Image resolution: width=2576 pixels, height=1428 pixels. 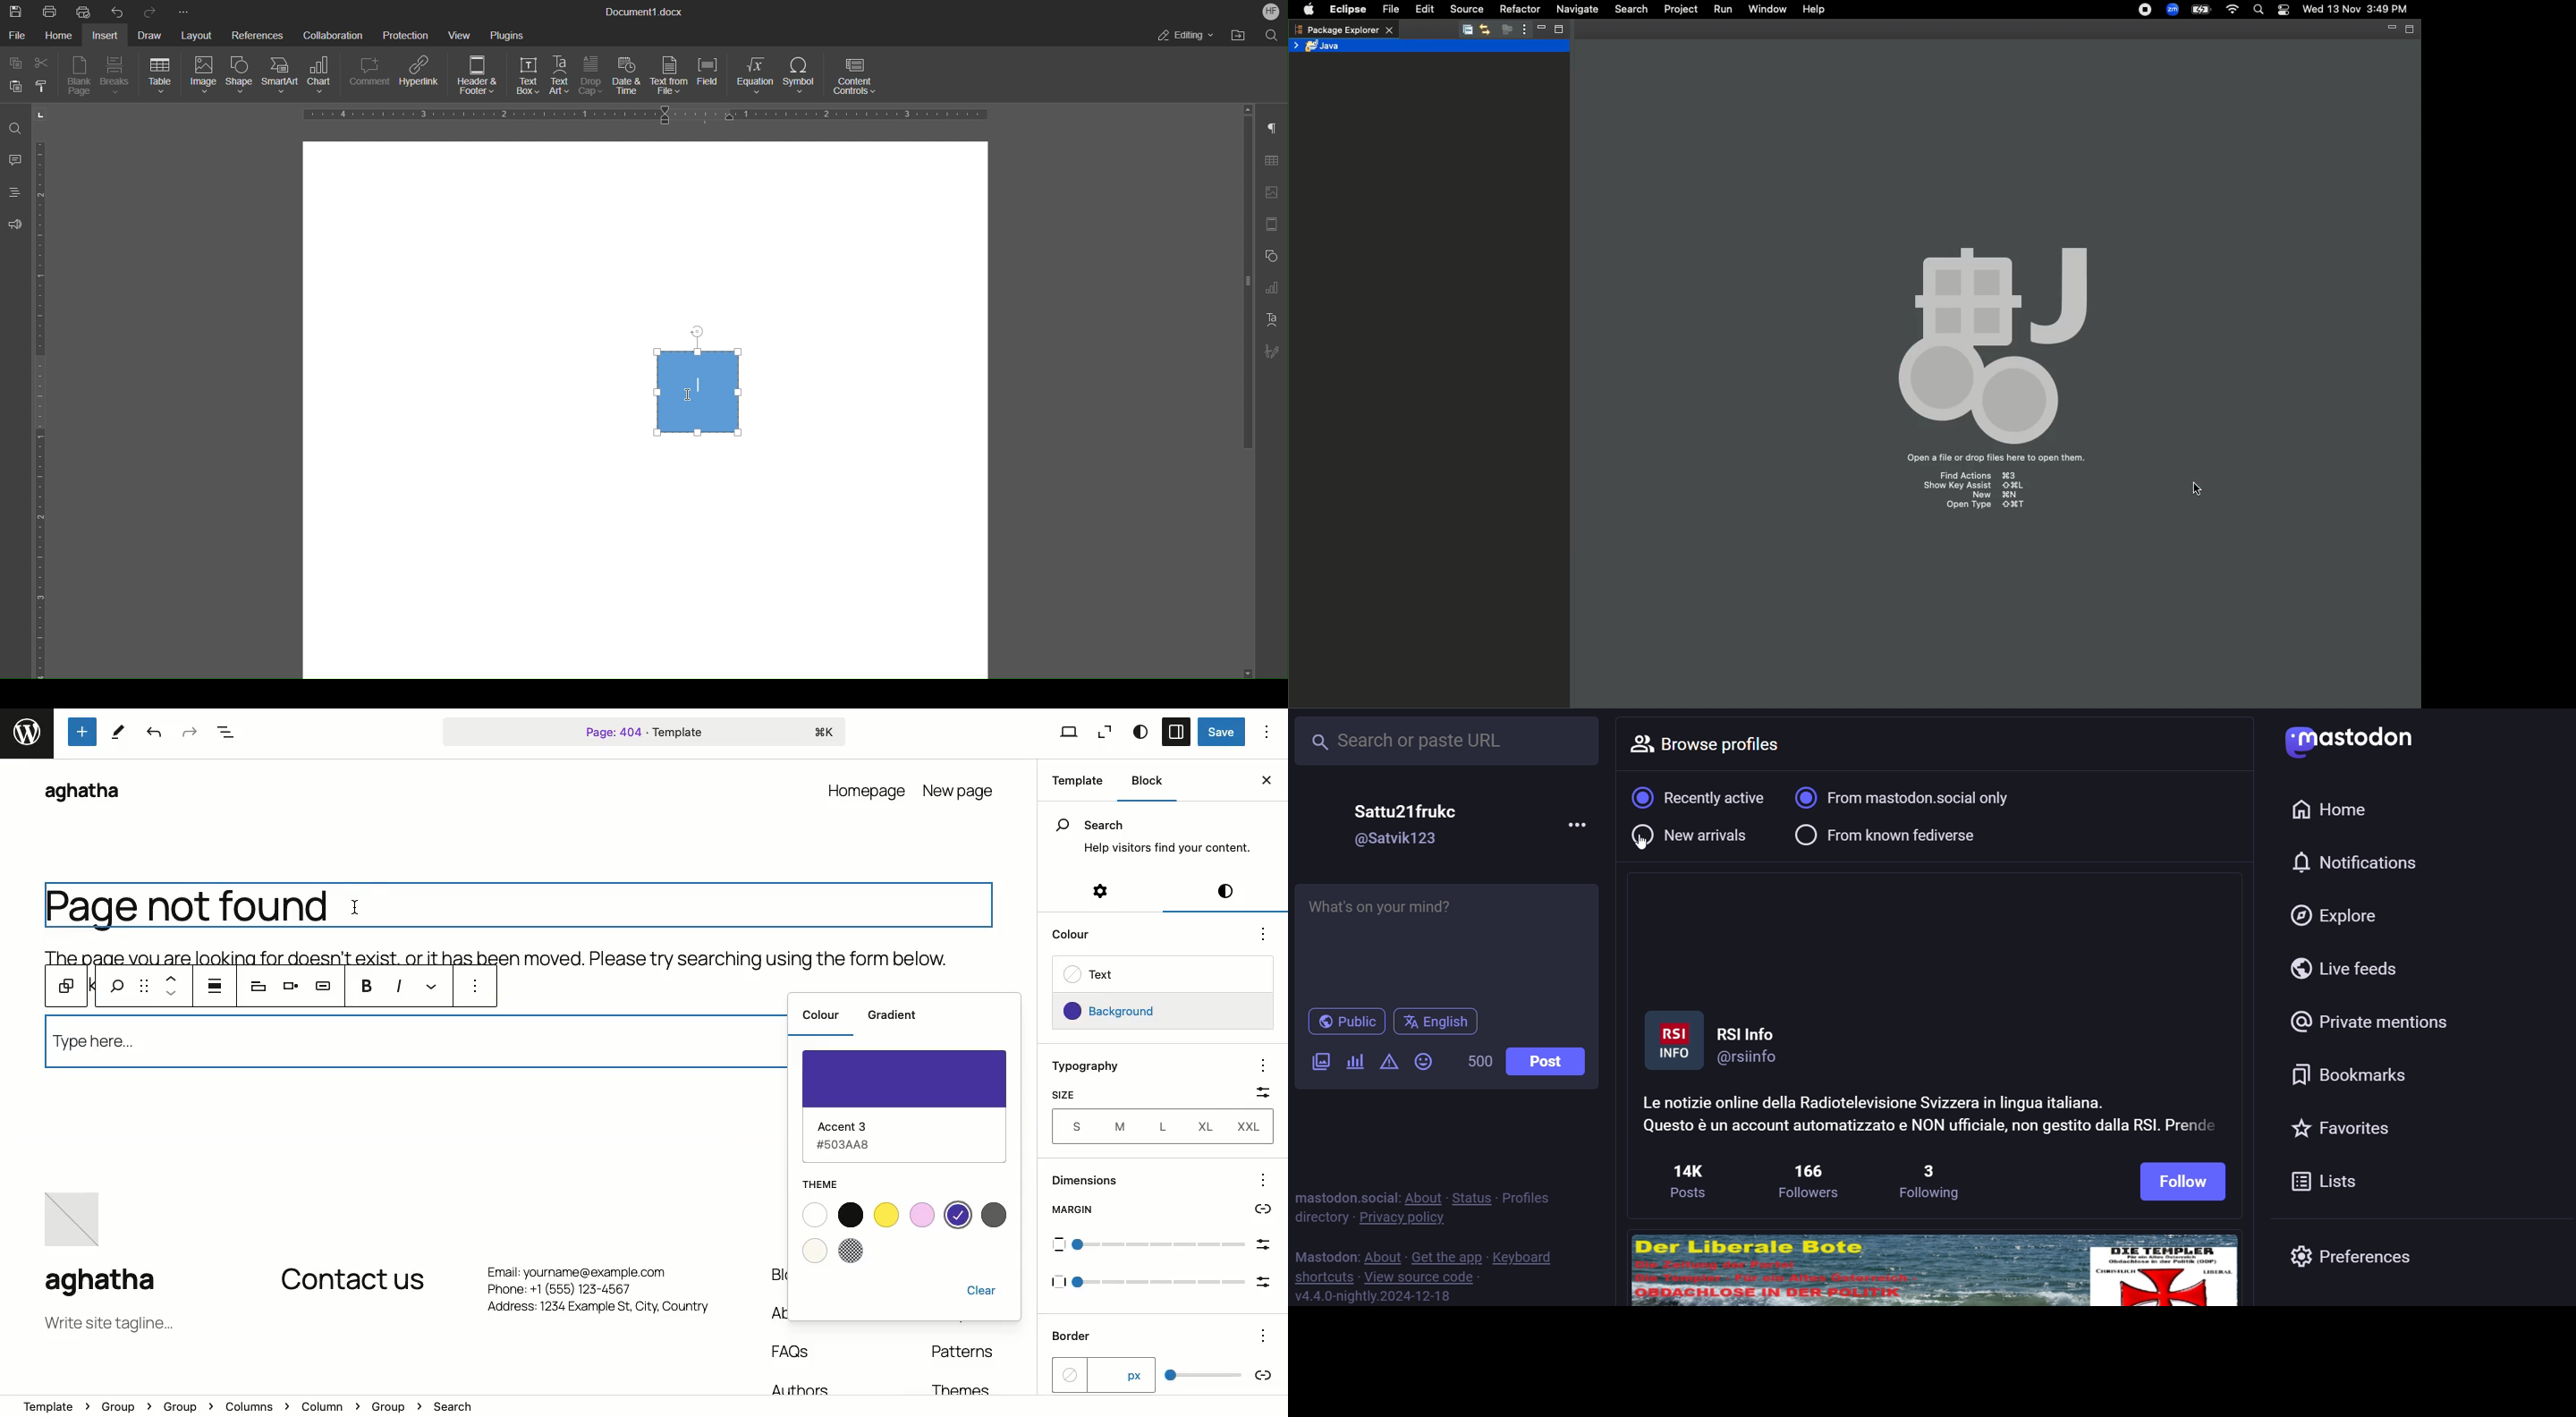 What do you see at coordinates (1087, 973) in the screenshot?
I see `Text` at bounding box center [1087, 973].